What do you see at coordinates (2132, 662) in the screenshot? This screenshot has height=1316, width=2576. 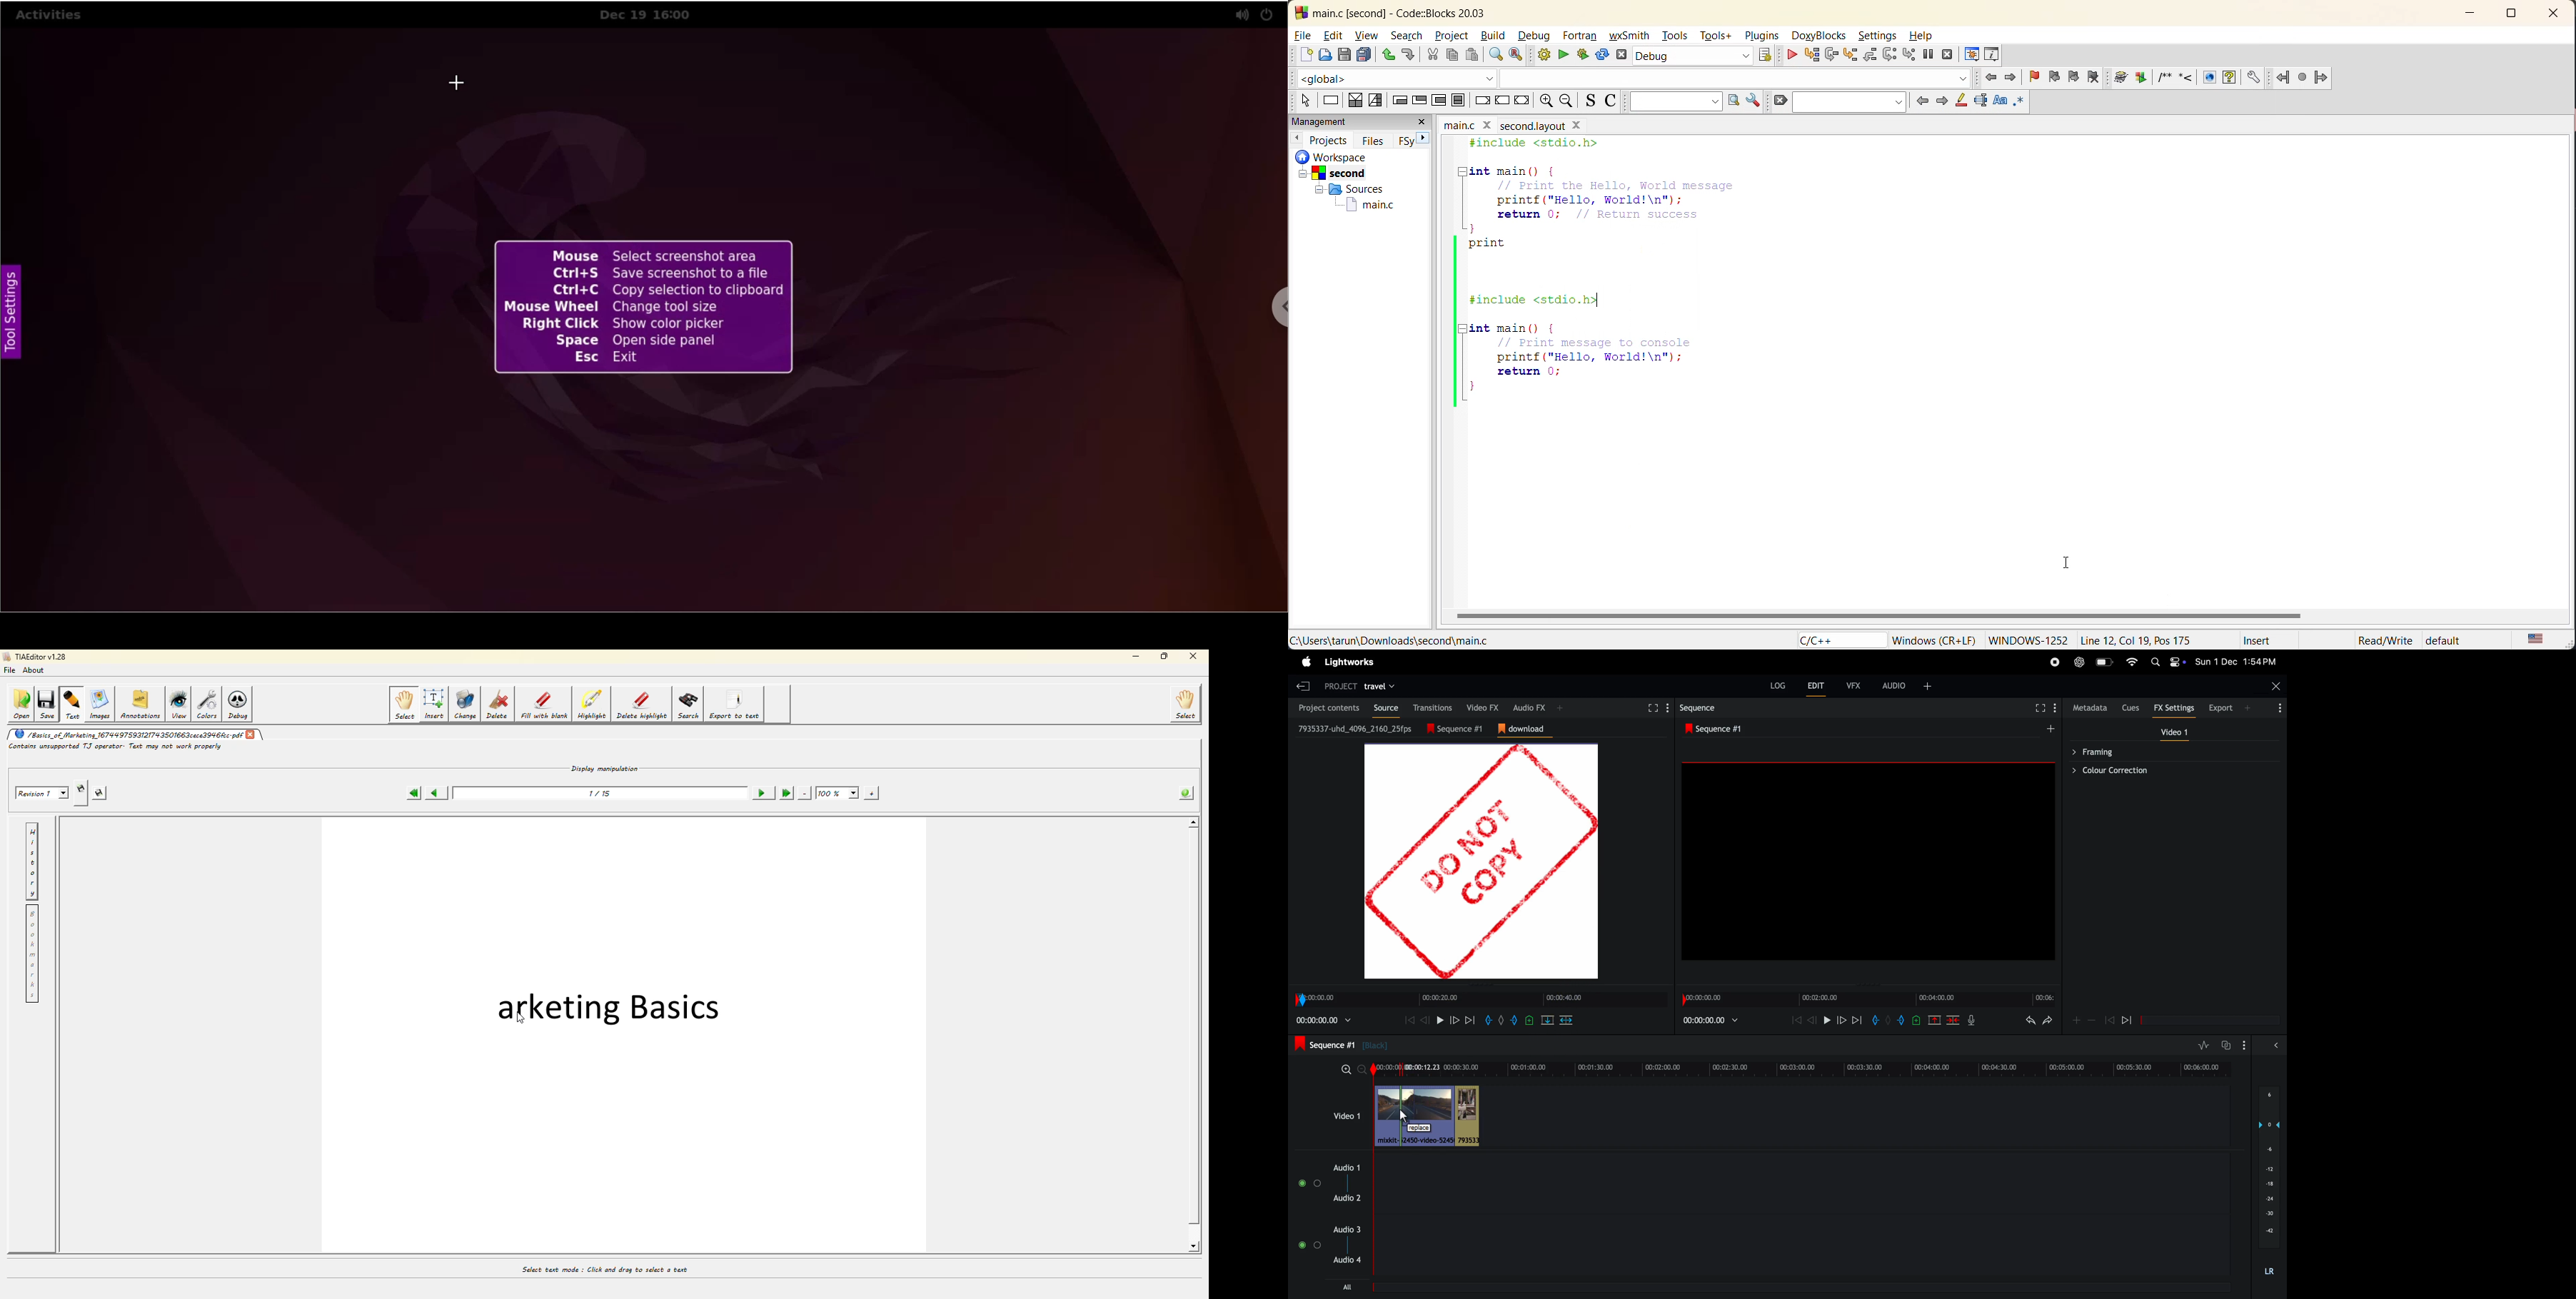 I see `wifi` at bounding box center [2132, 662].